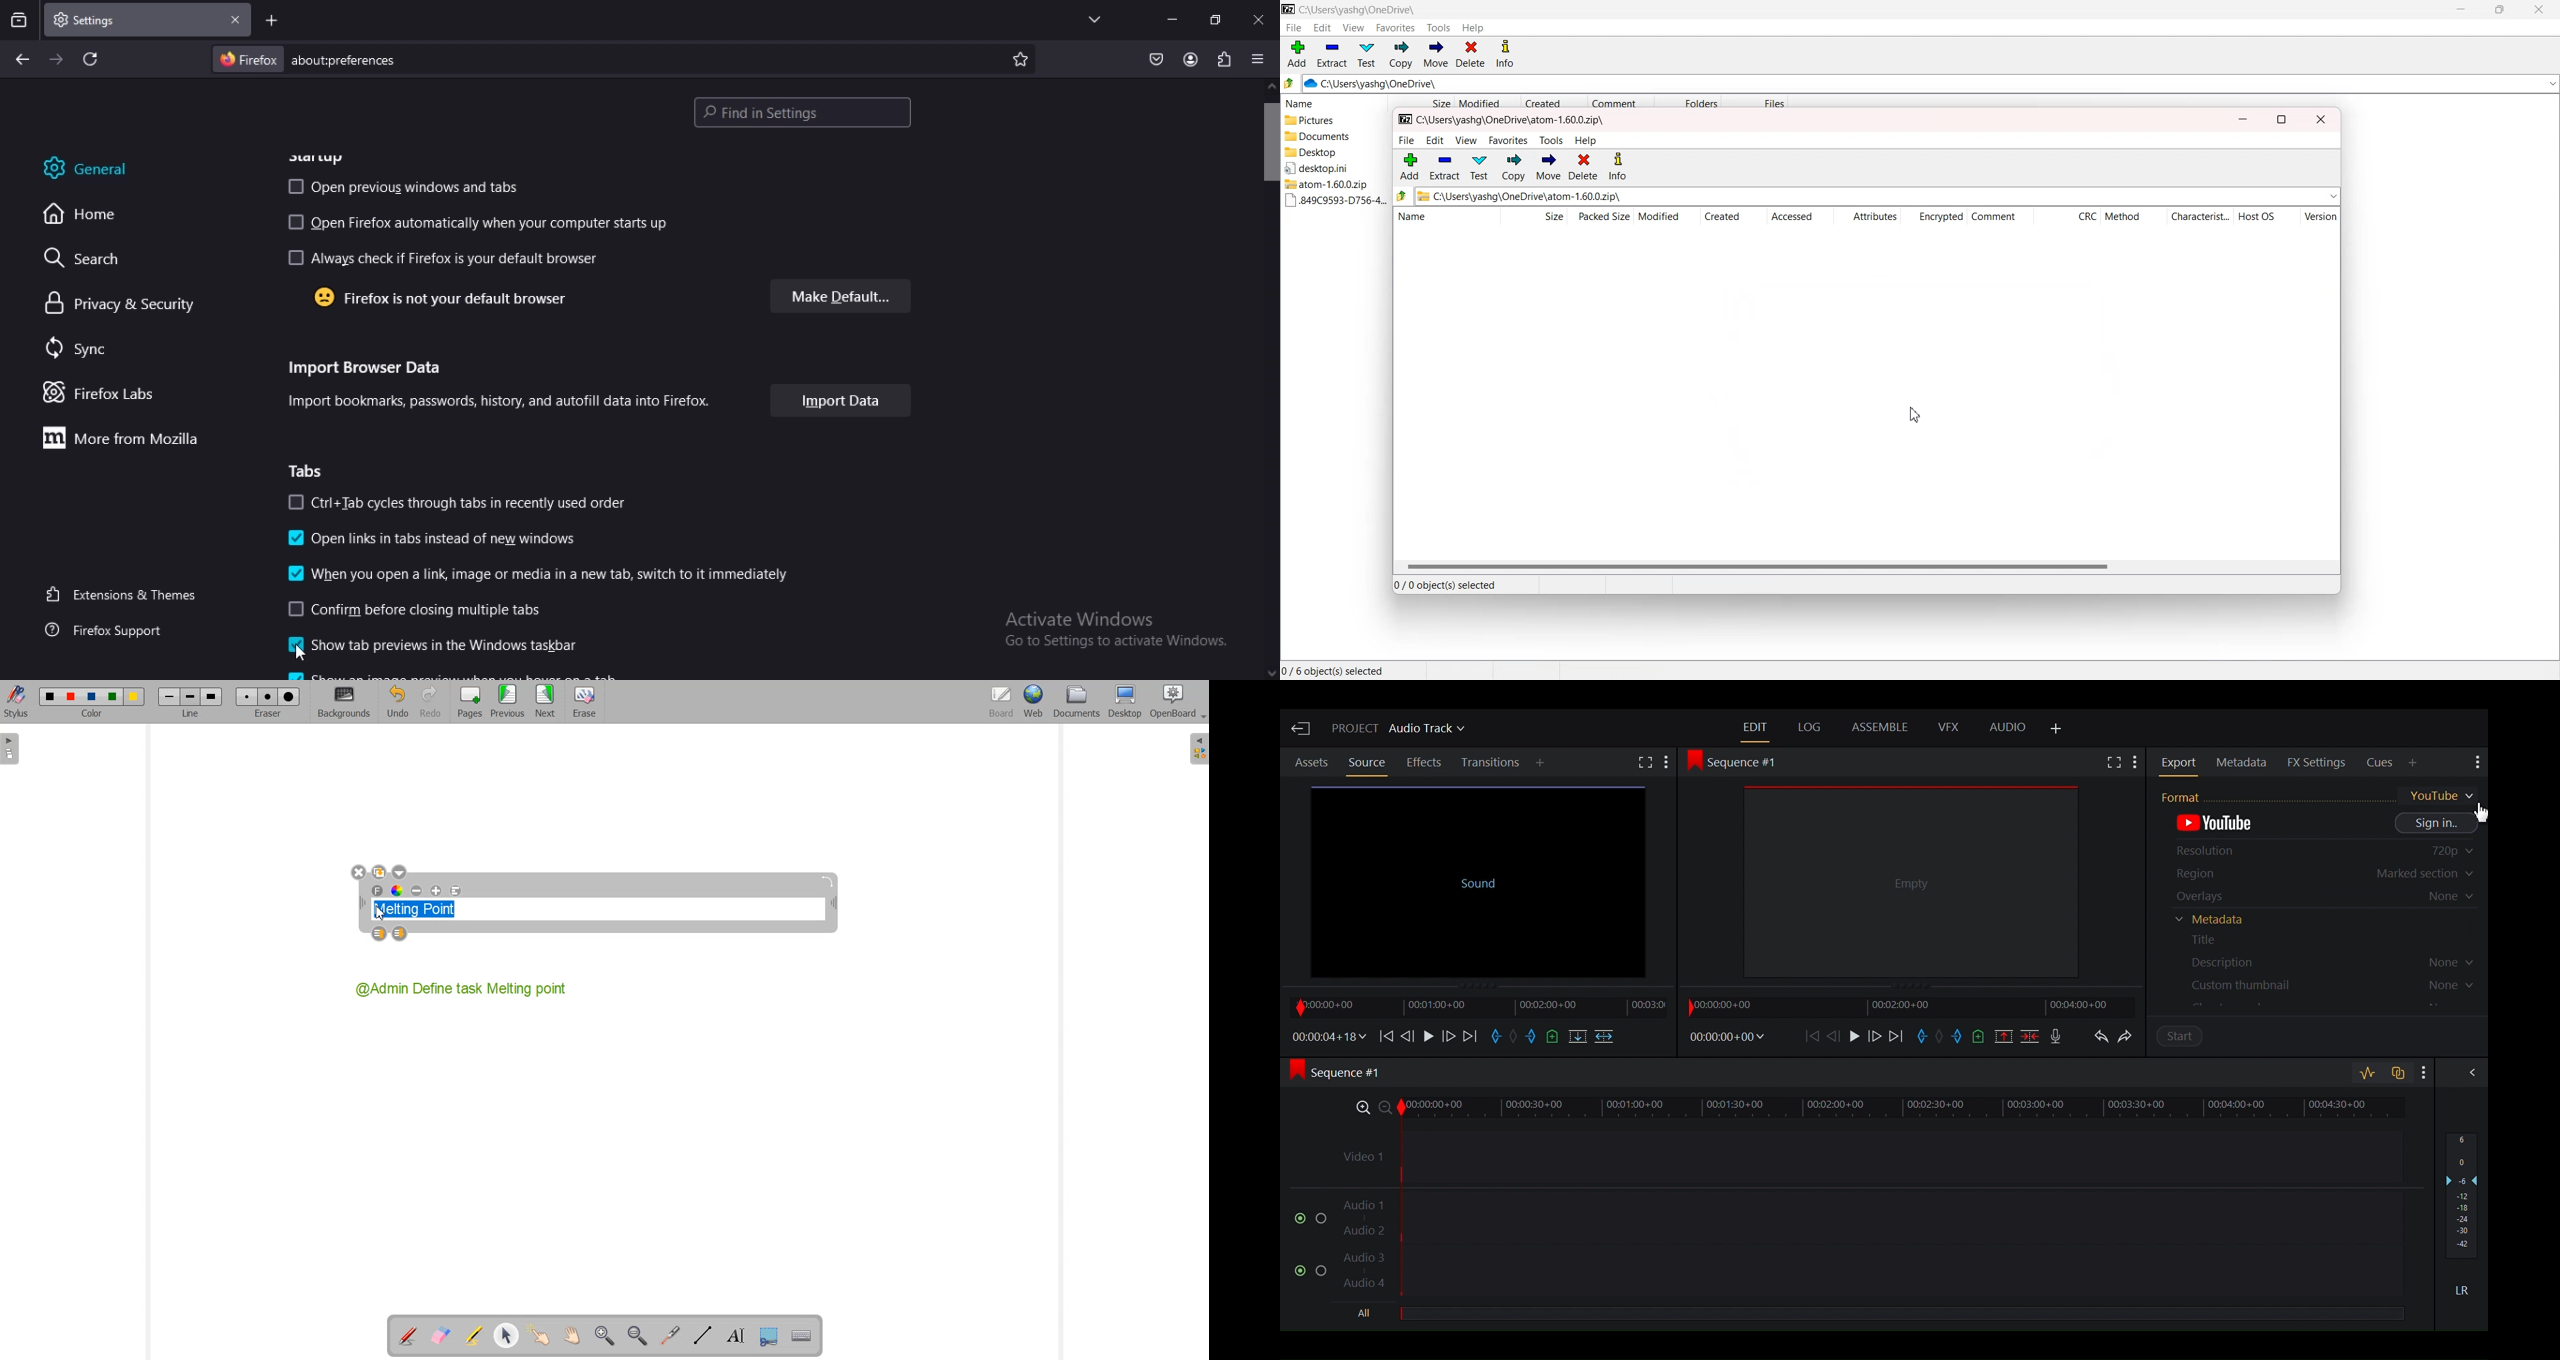 The height and width of the screenshot is (1372, 2576). Describe the element at coordinates (2382, 763) in the screenshot. I see `Cues` at that location.